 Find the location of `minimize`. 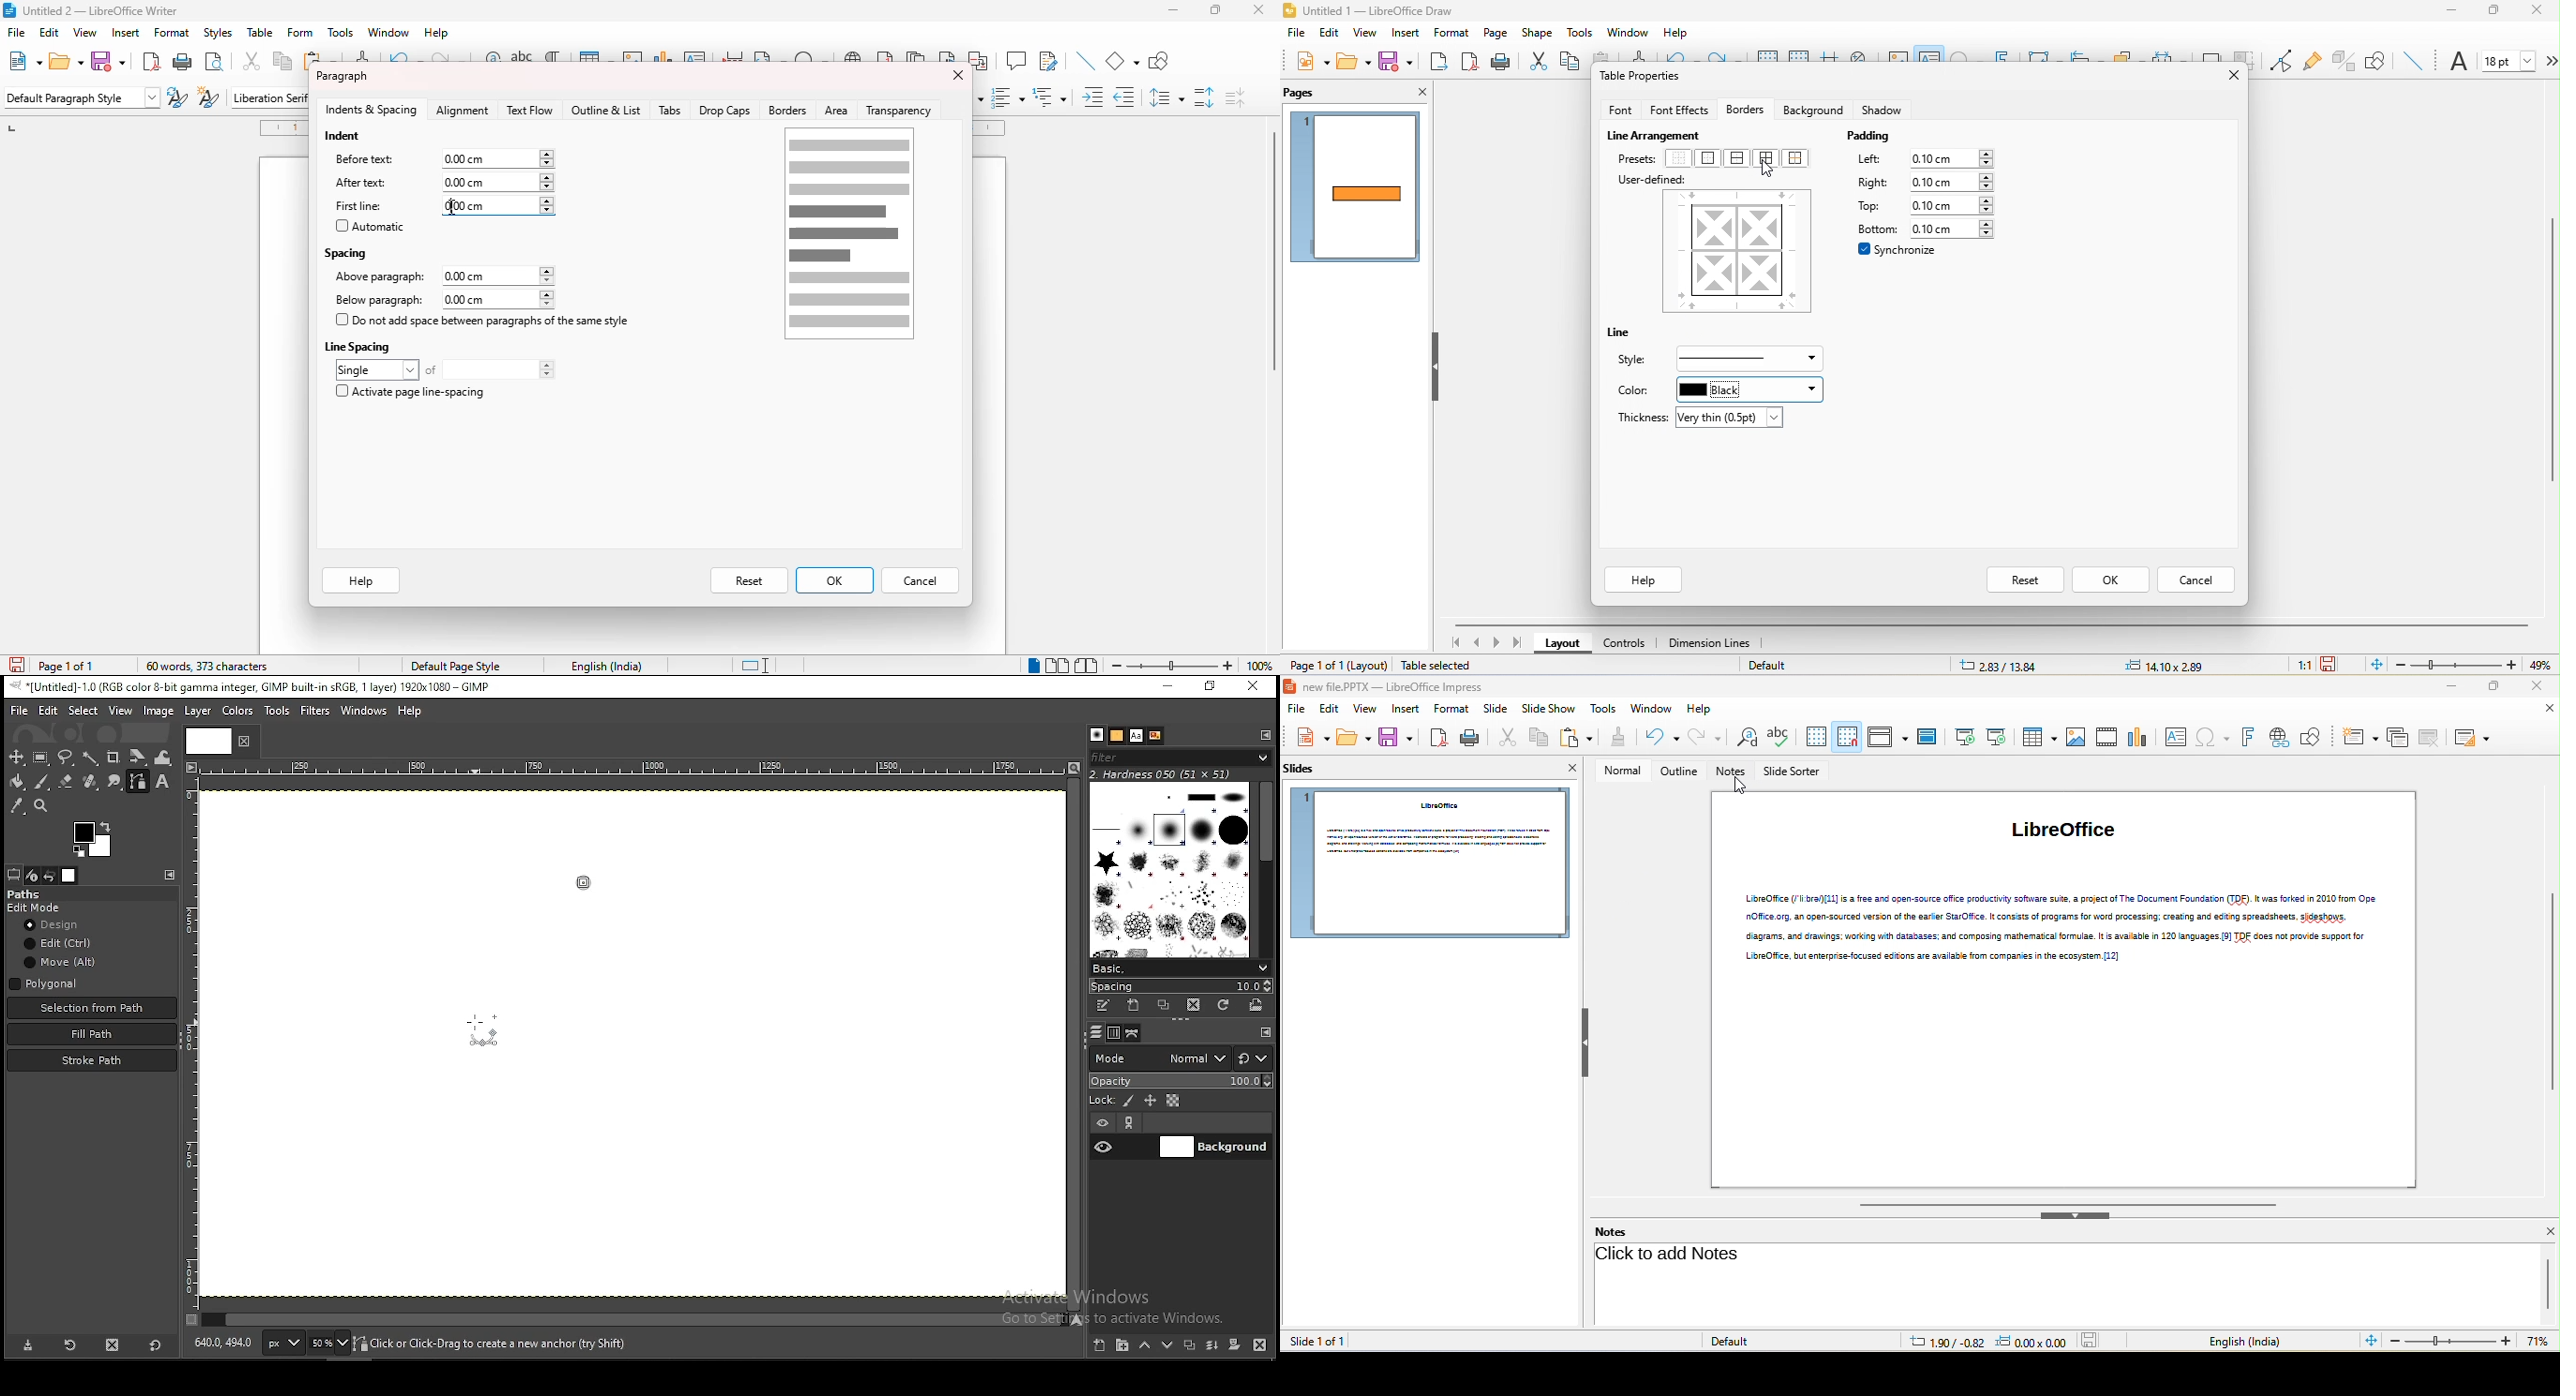

minimize is located at coordinates (2448, 688).